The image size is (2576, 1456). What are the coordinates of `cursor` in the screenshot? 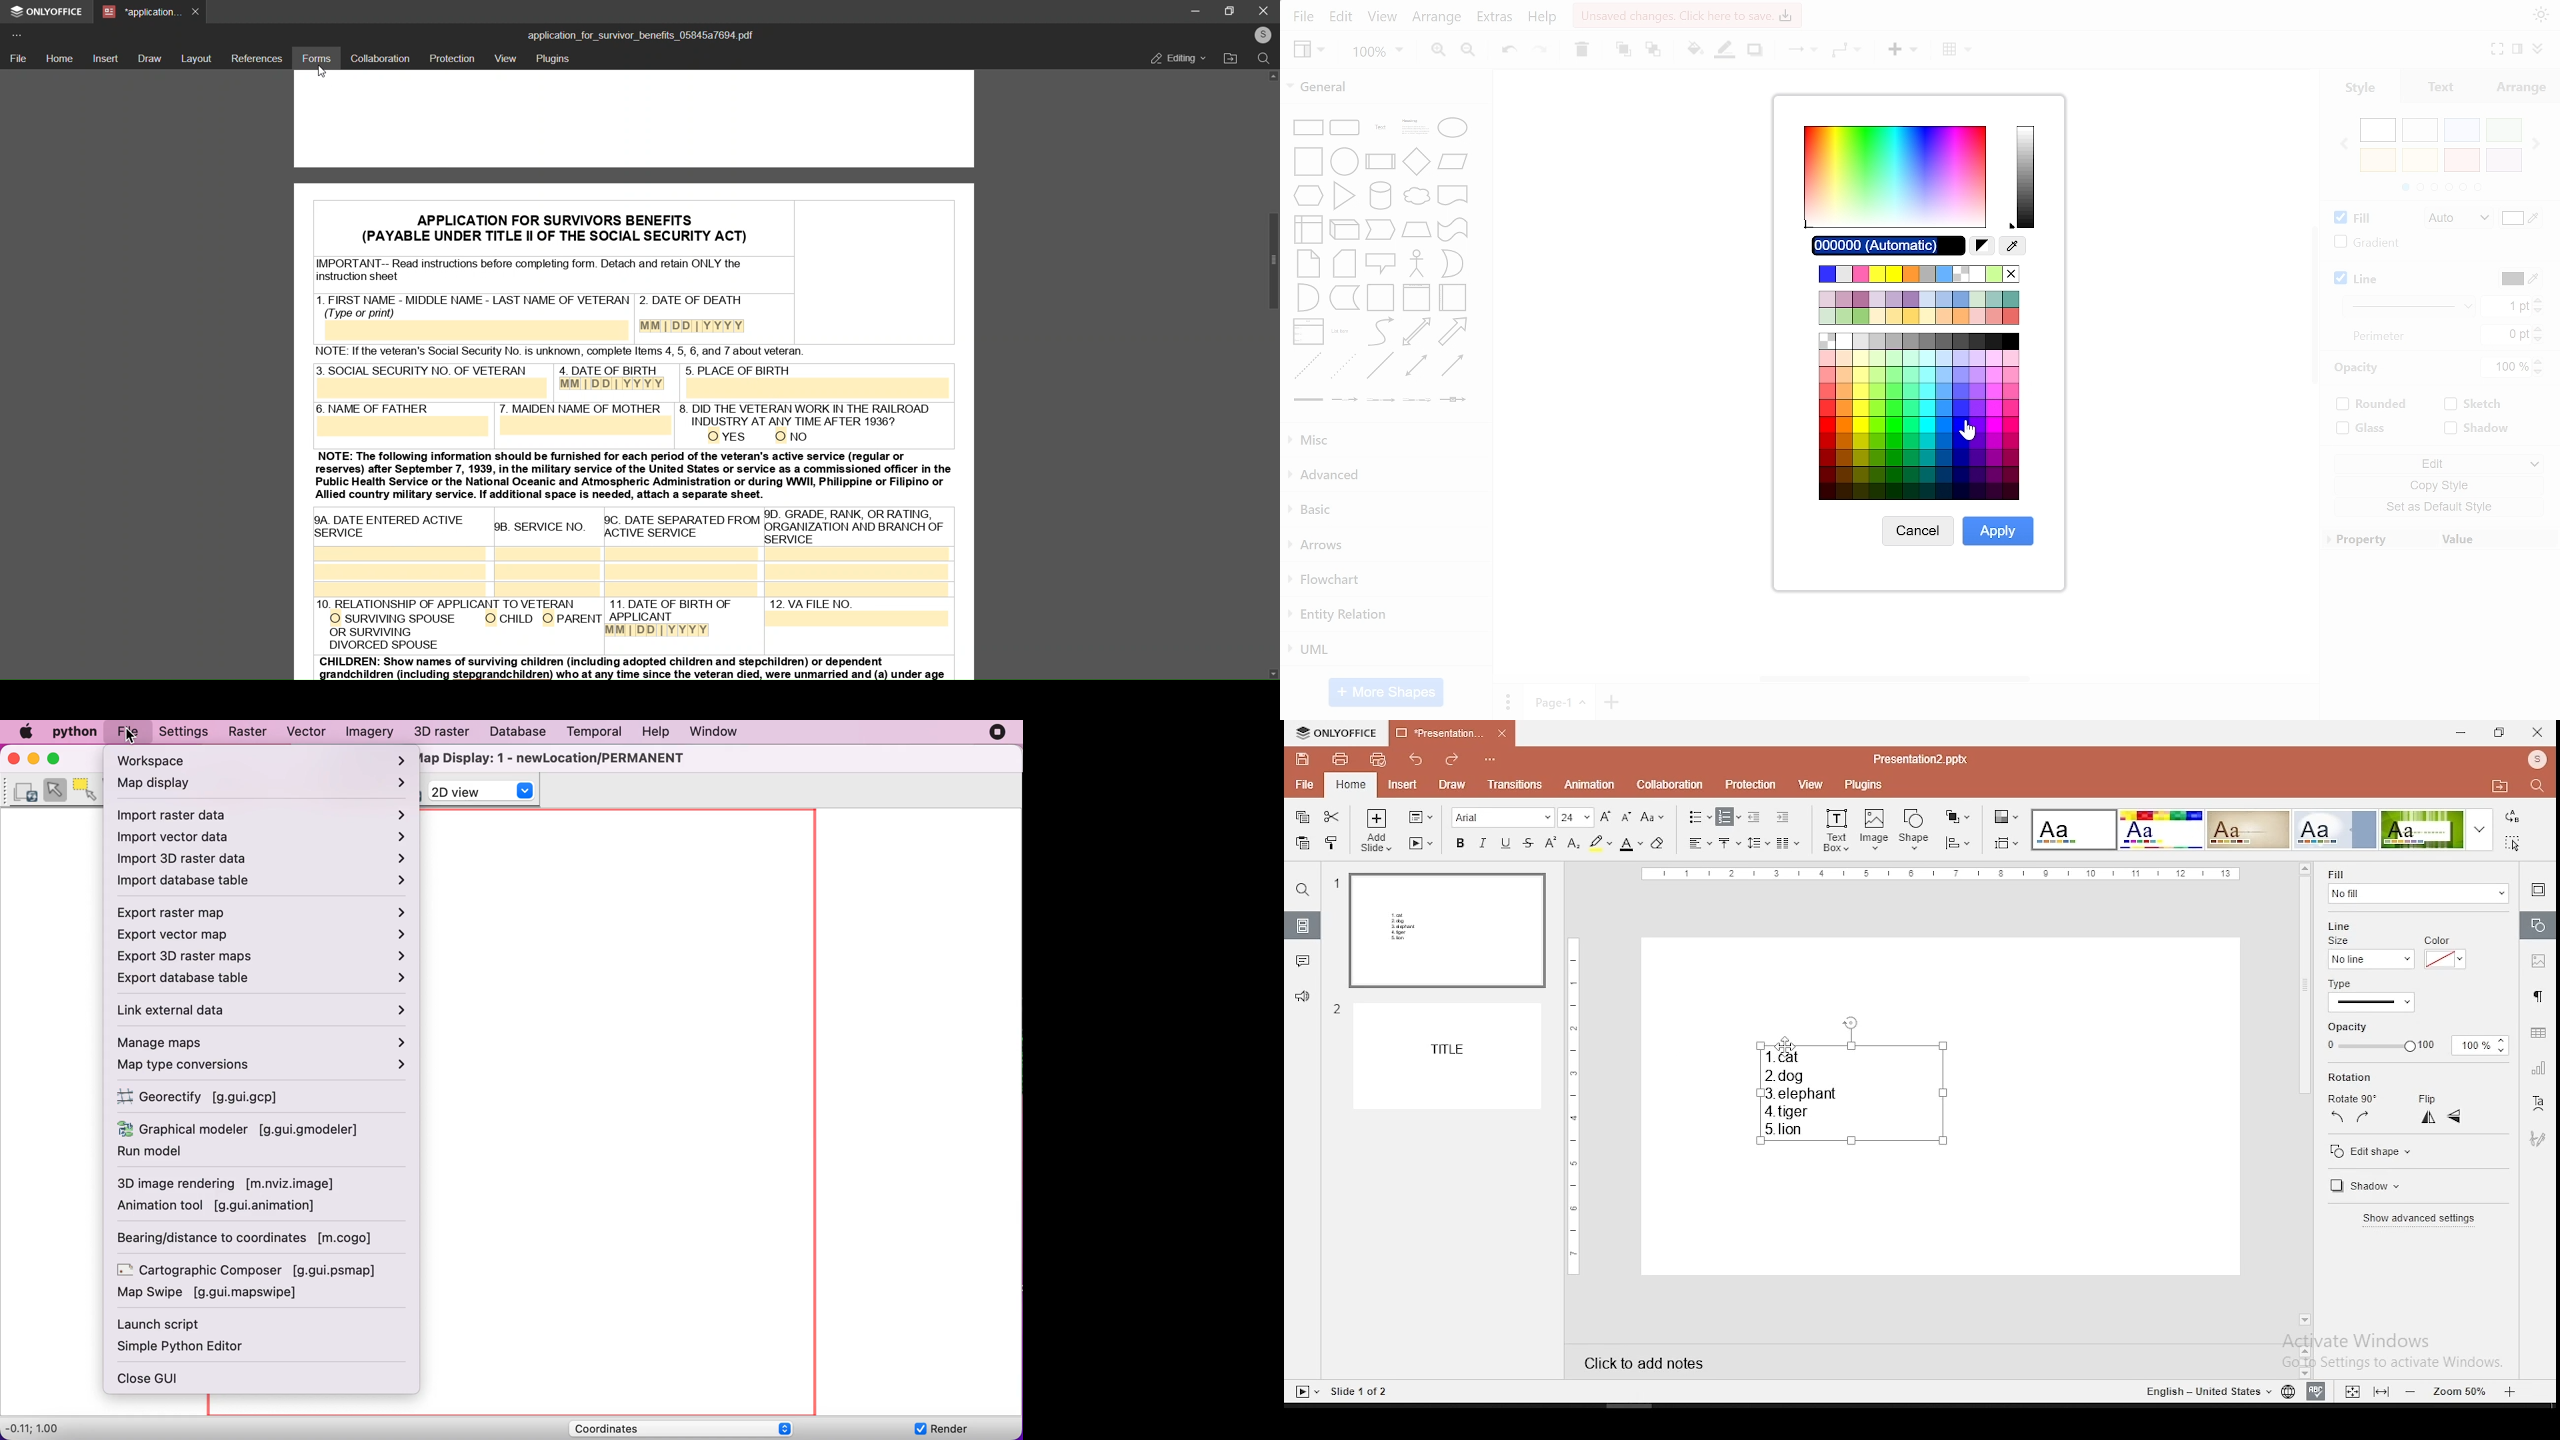 It's located at (323, 72).